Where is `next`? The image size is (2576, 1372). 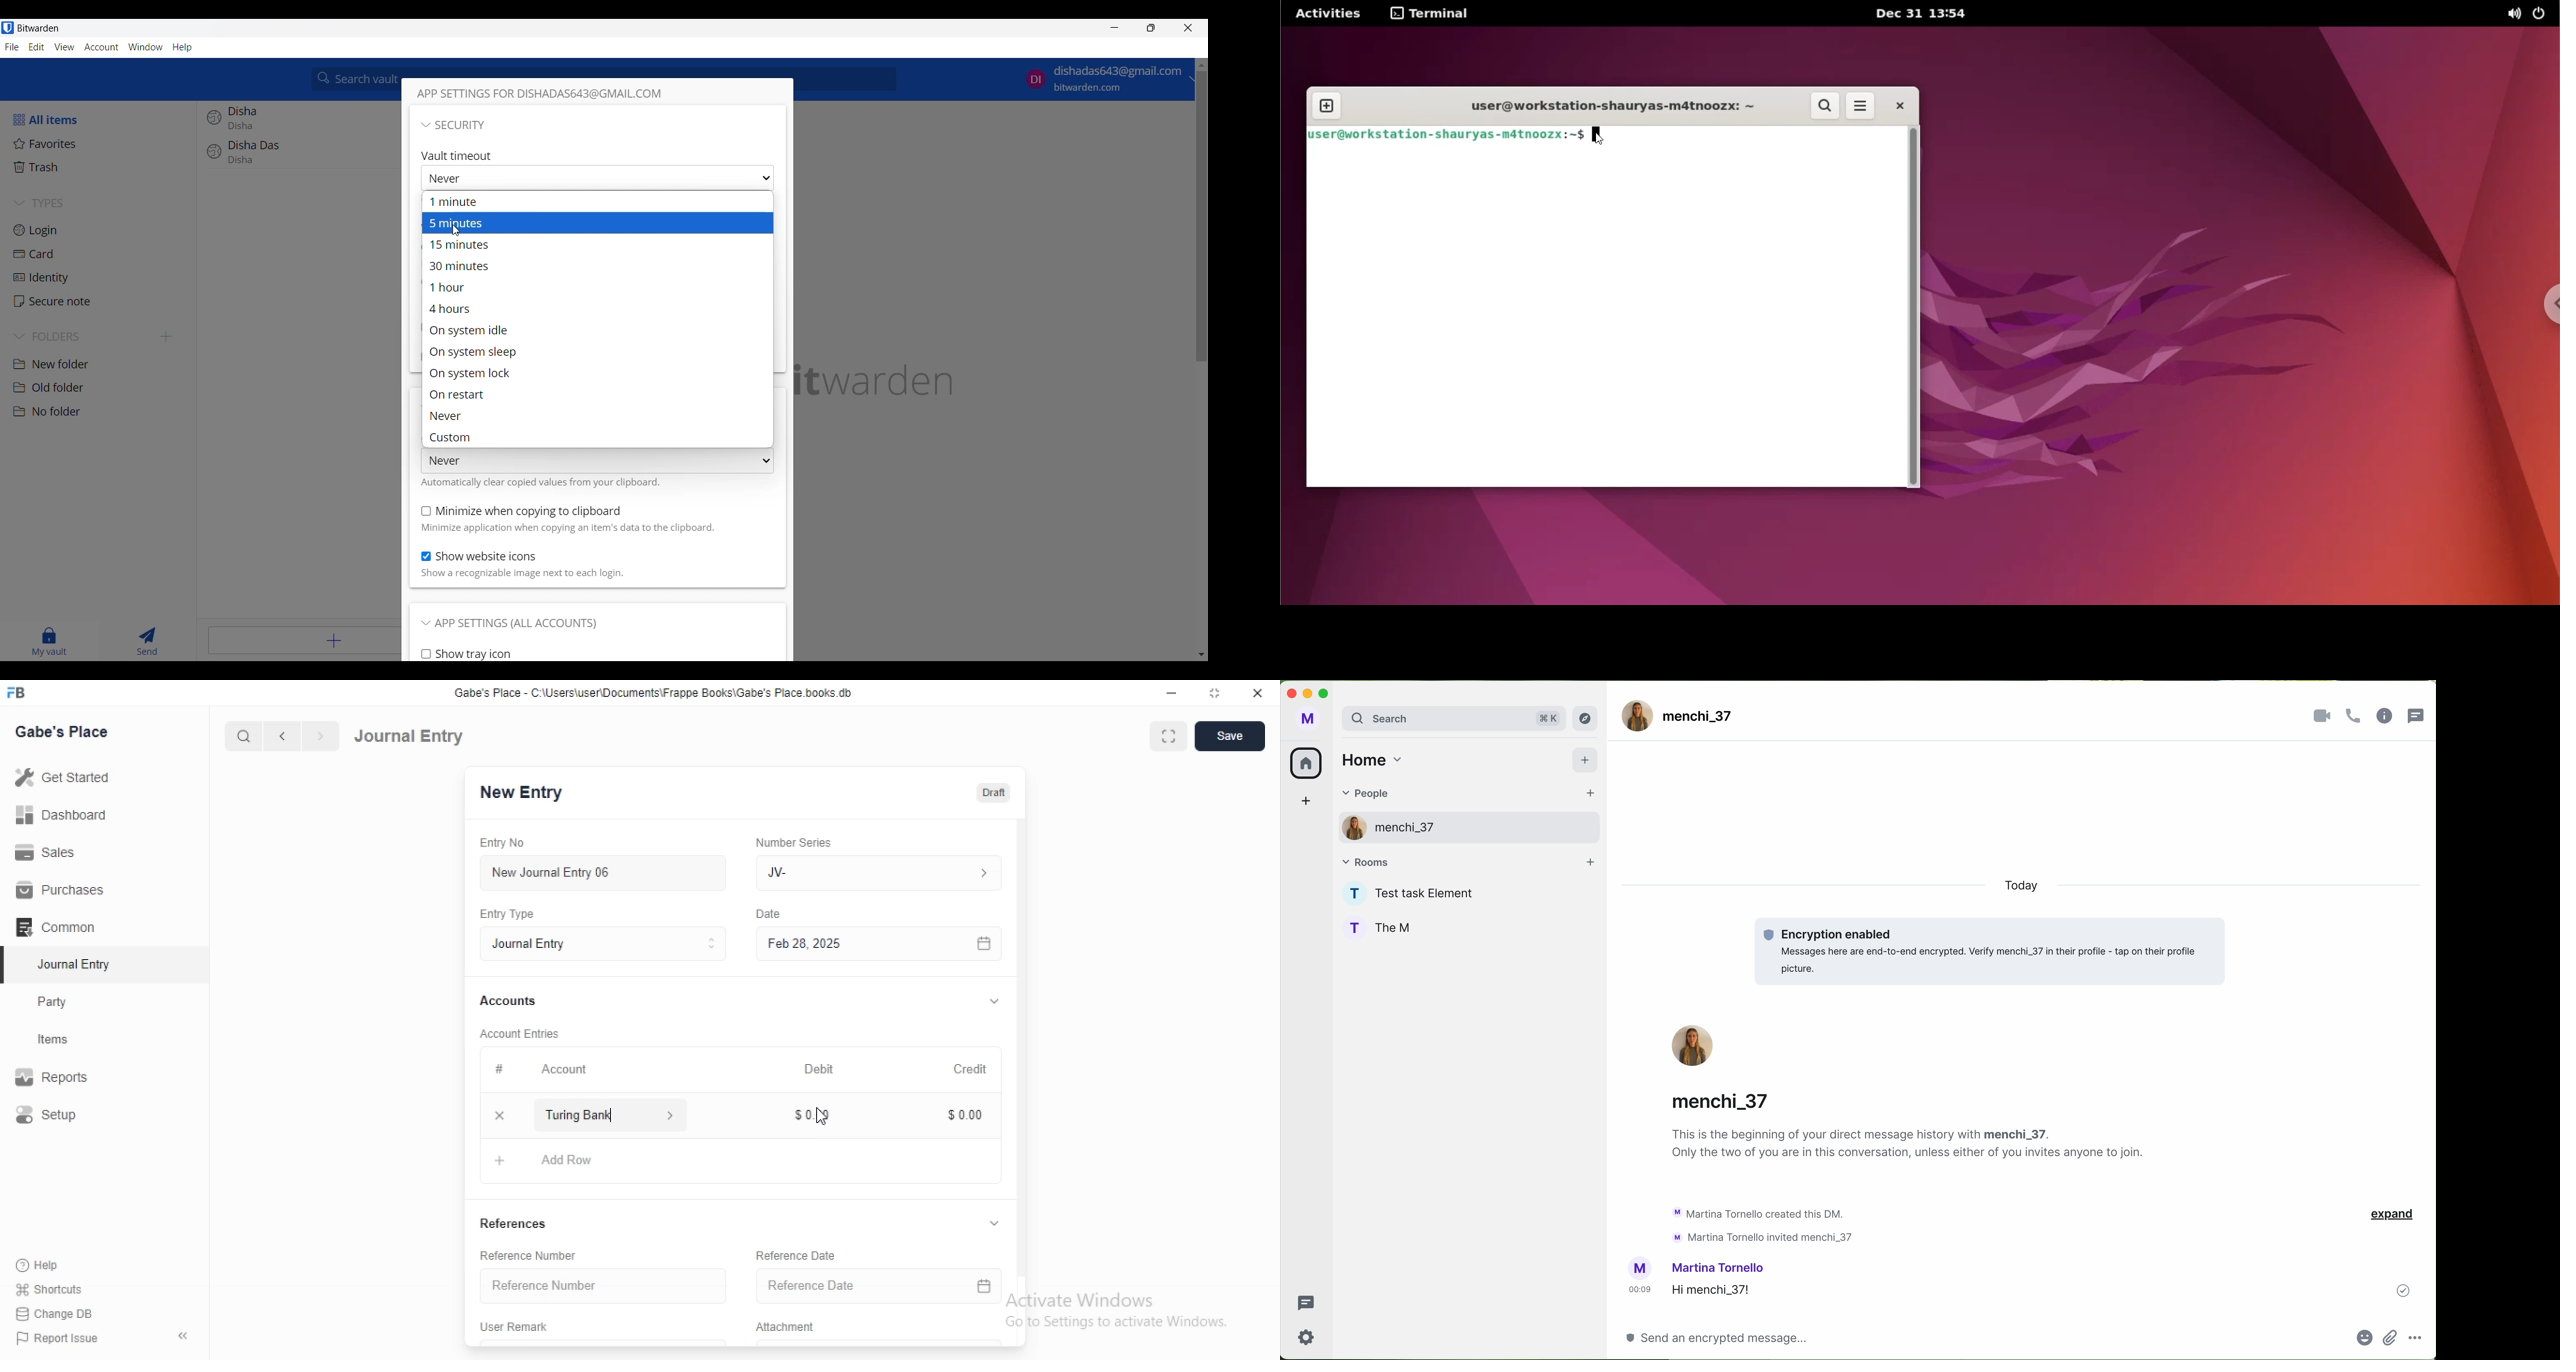 next is located at coordinates (318, 737).